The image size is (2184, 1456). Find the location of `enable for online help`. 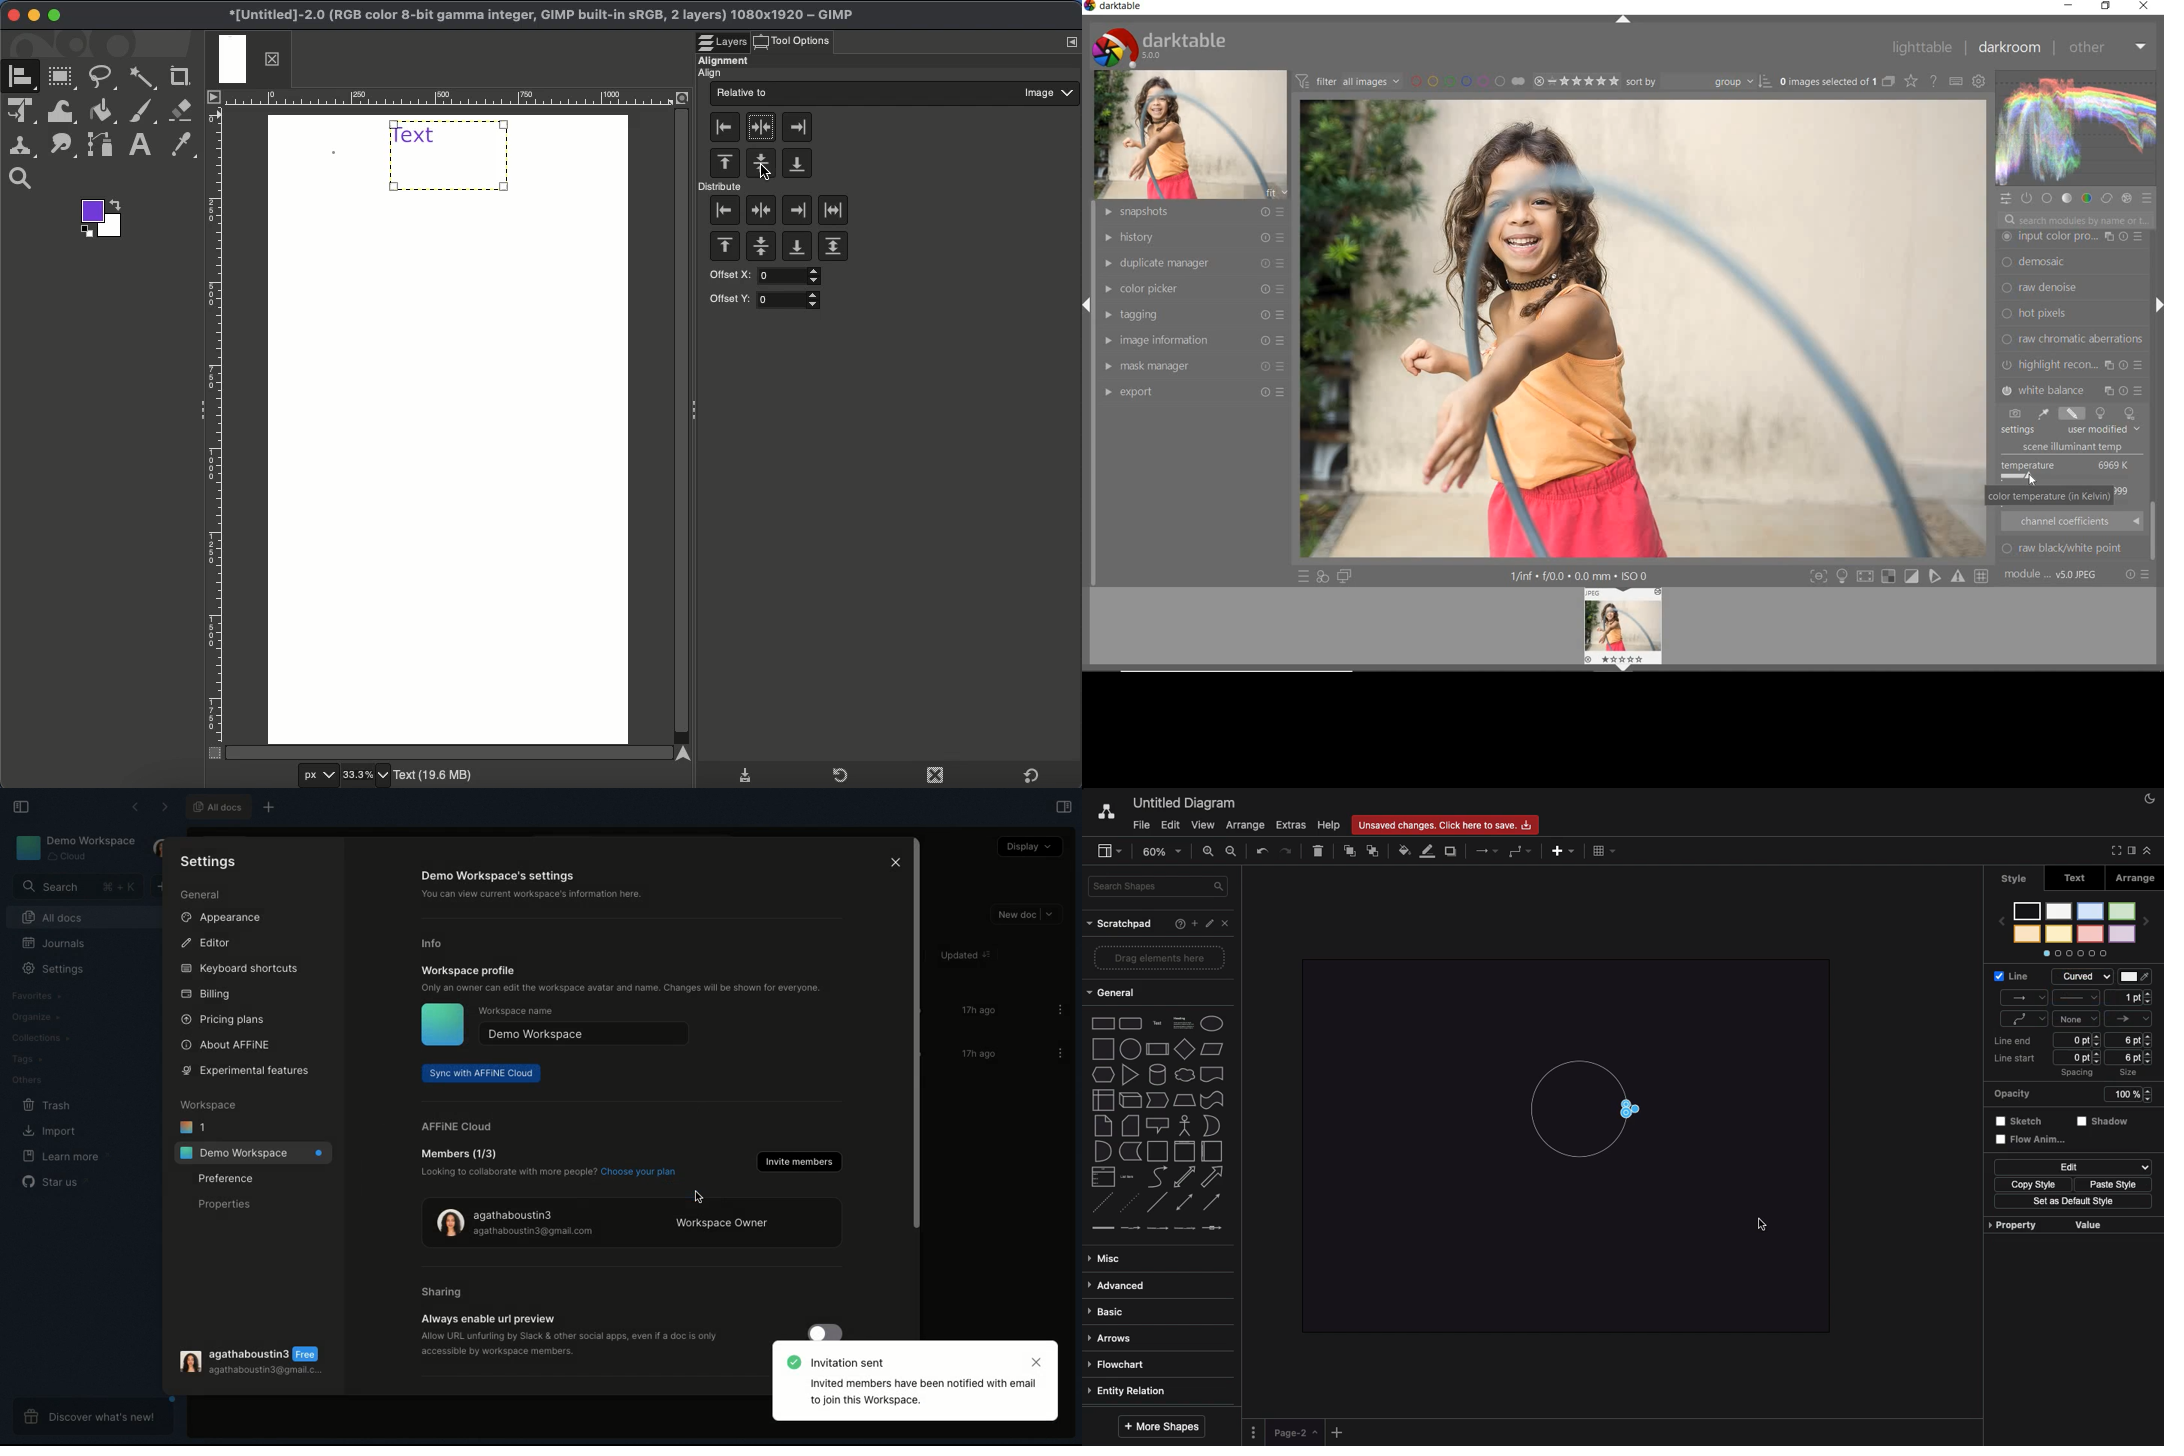

enable for online help is located at coordinates (1933, 81).